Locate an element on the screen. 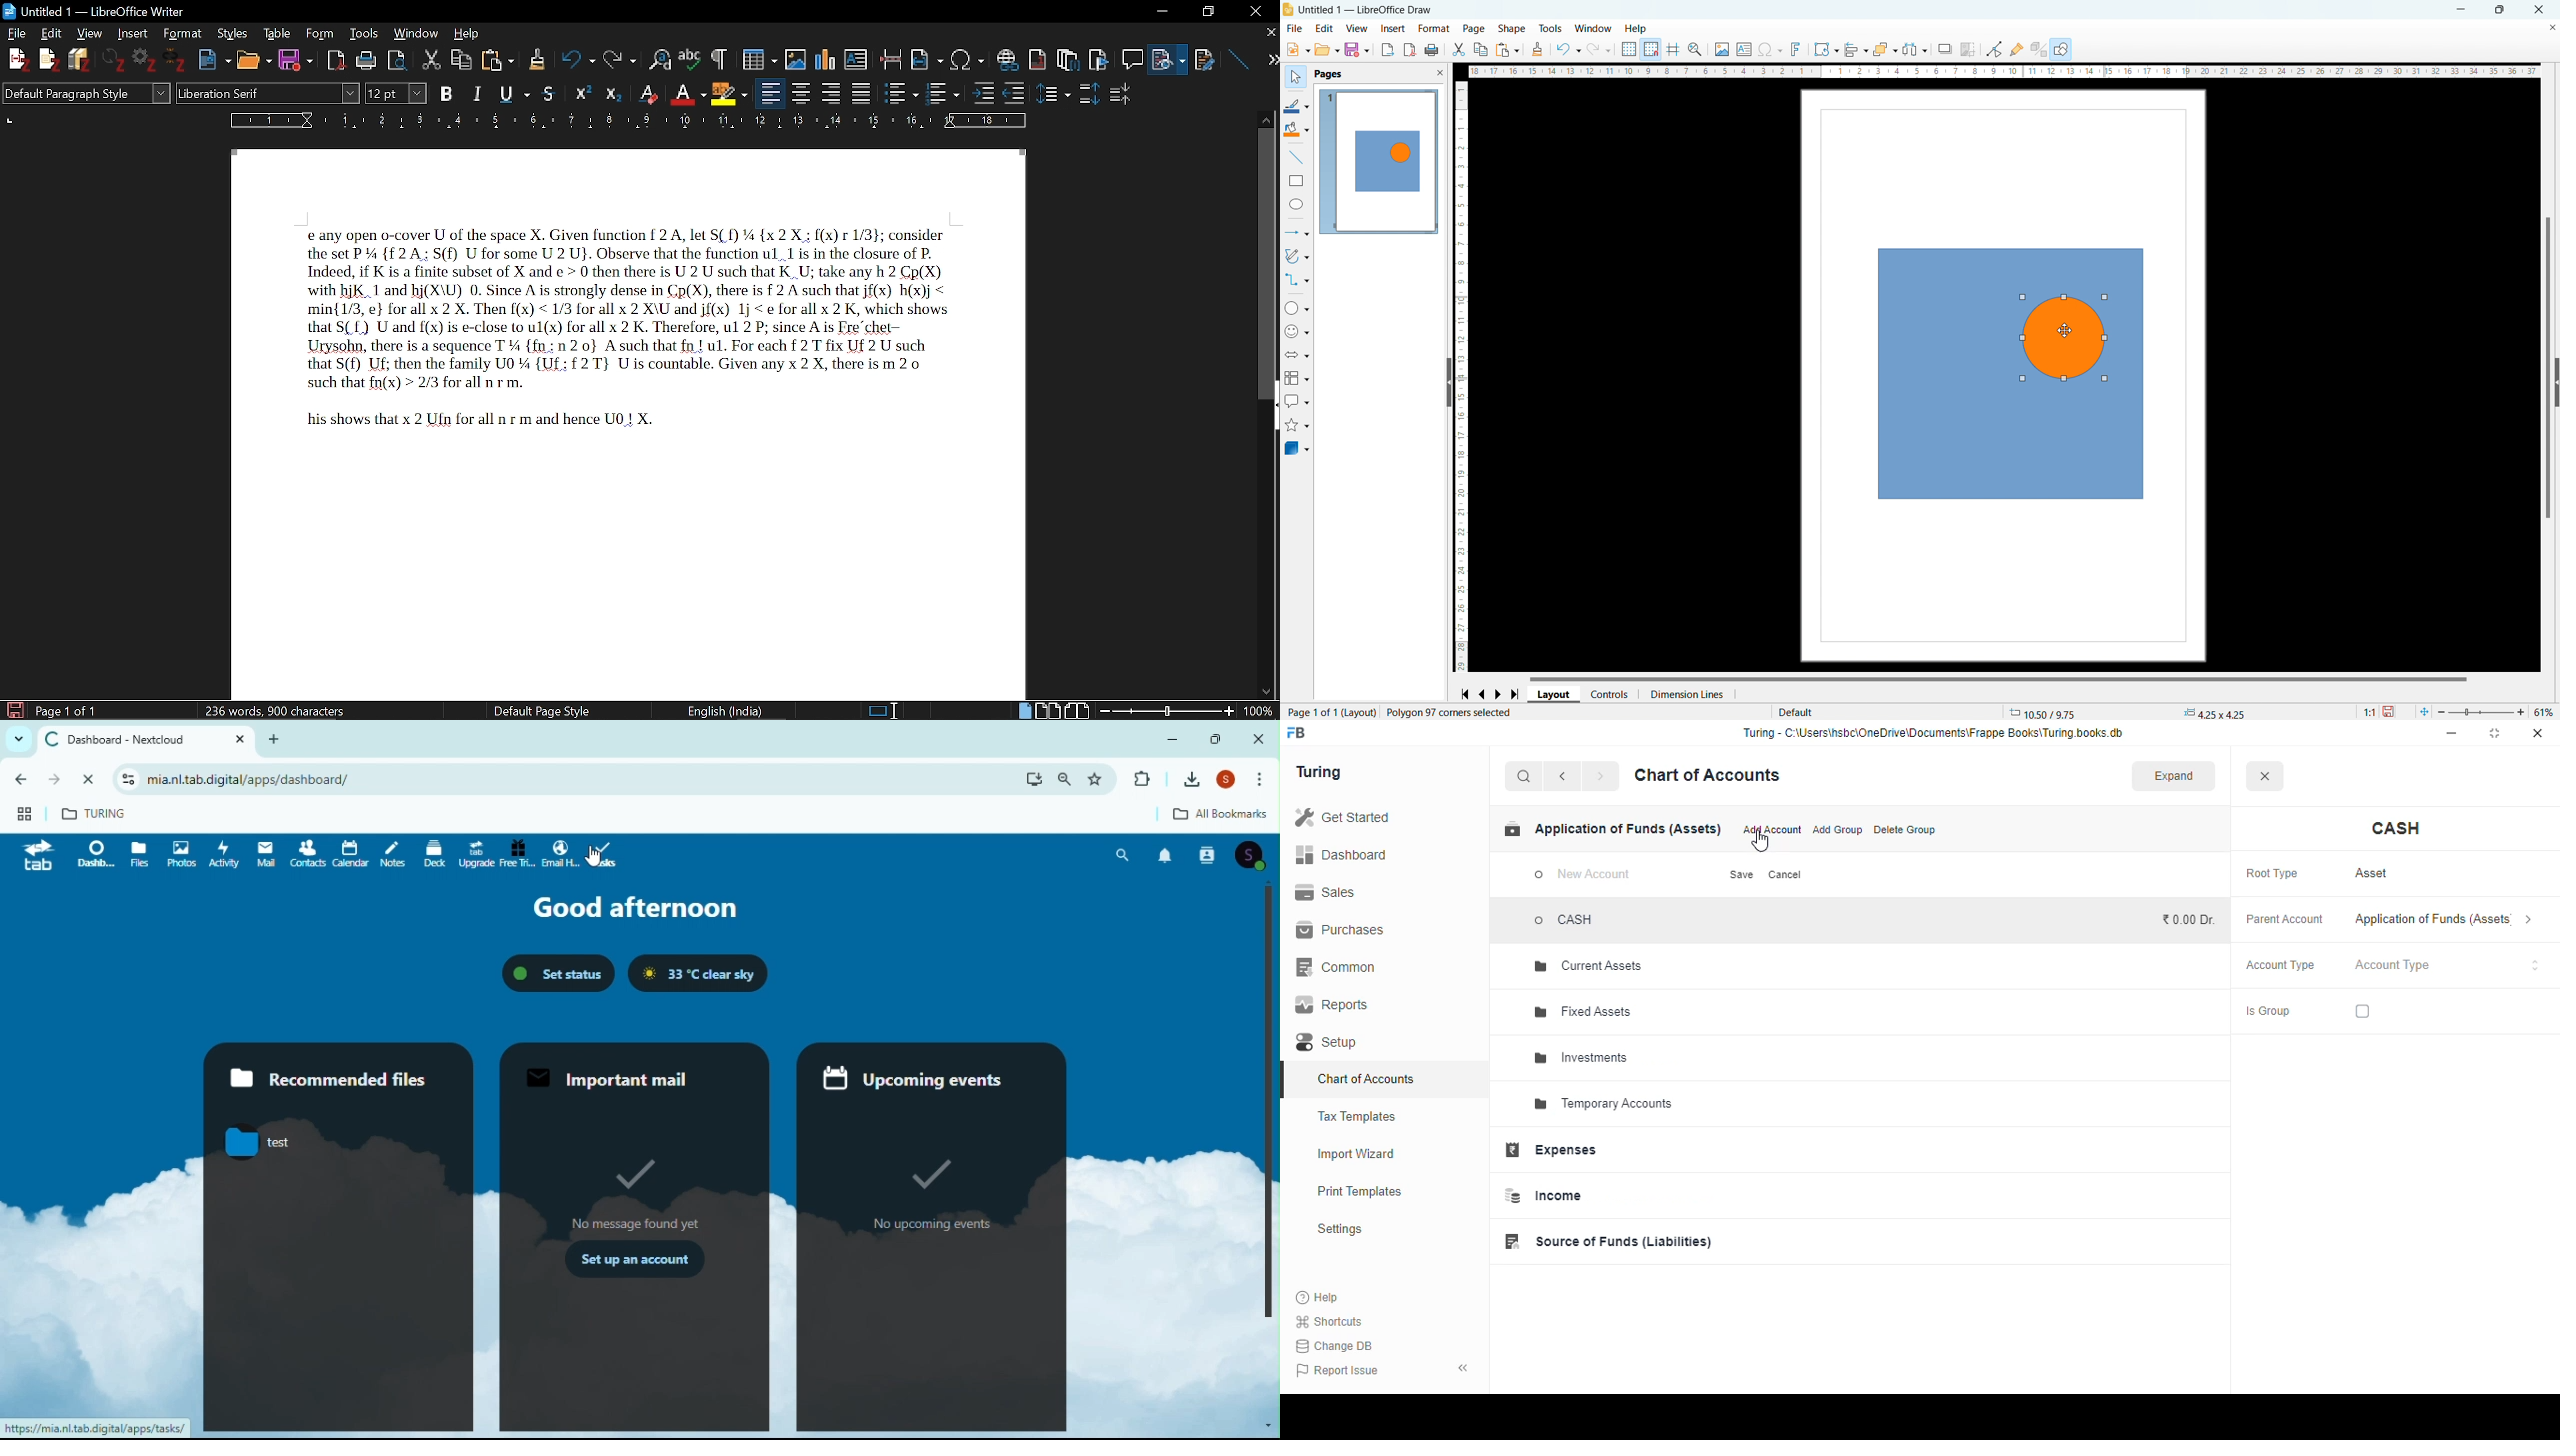  checkbox is located at coordinates (2362, 1011).